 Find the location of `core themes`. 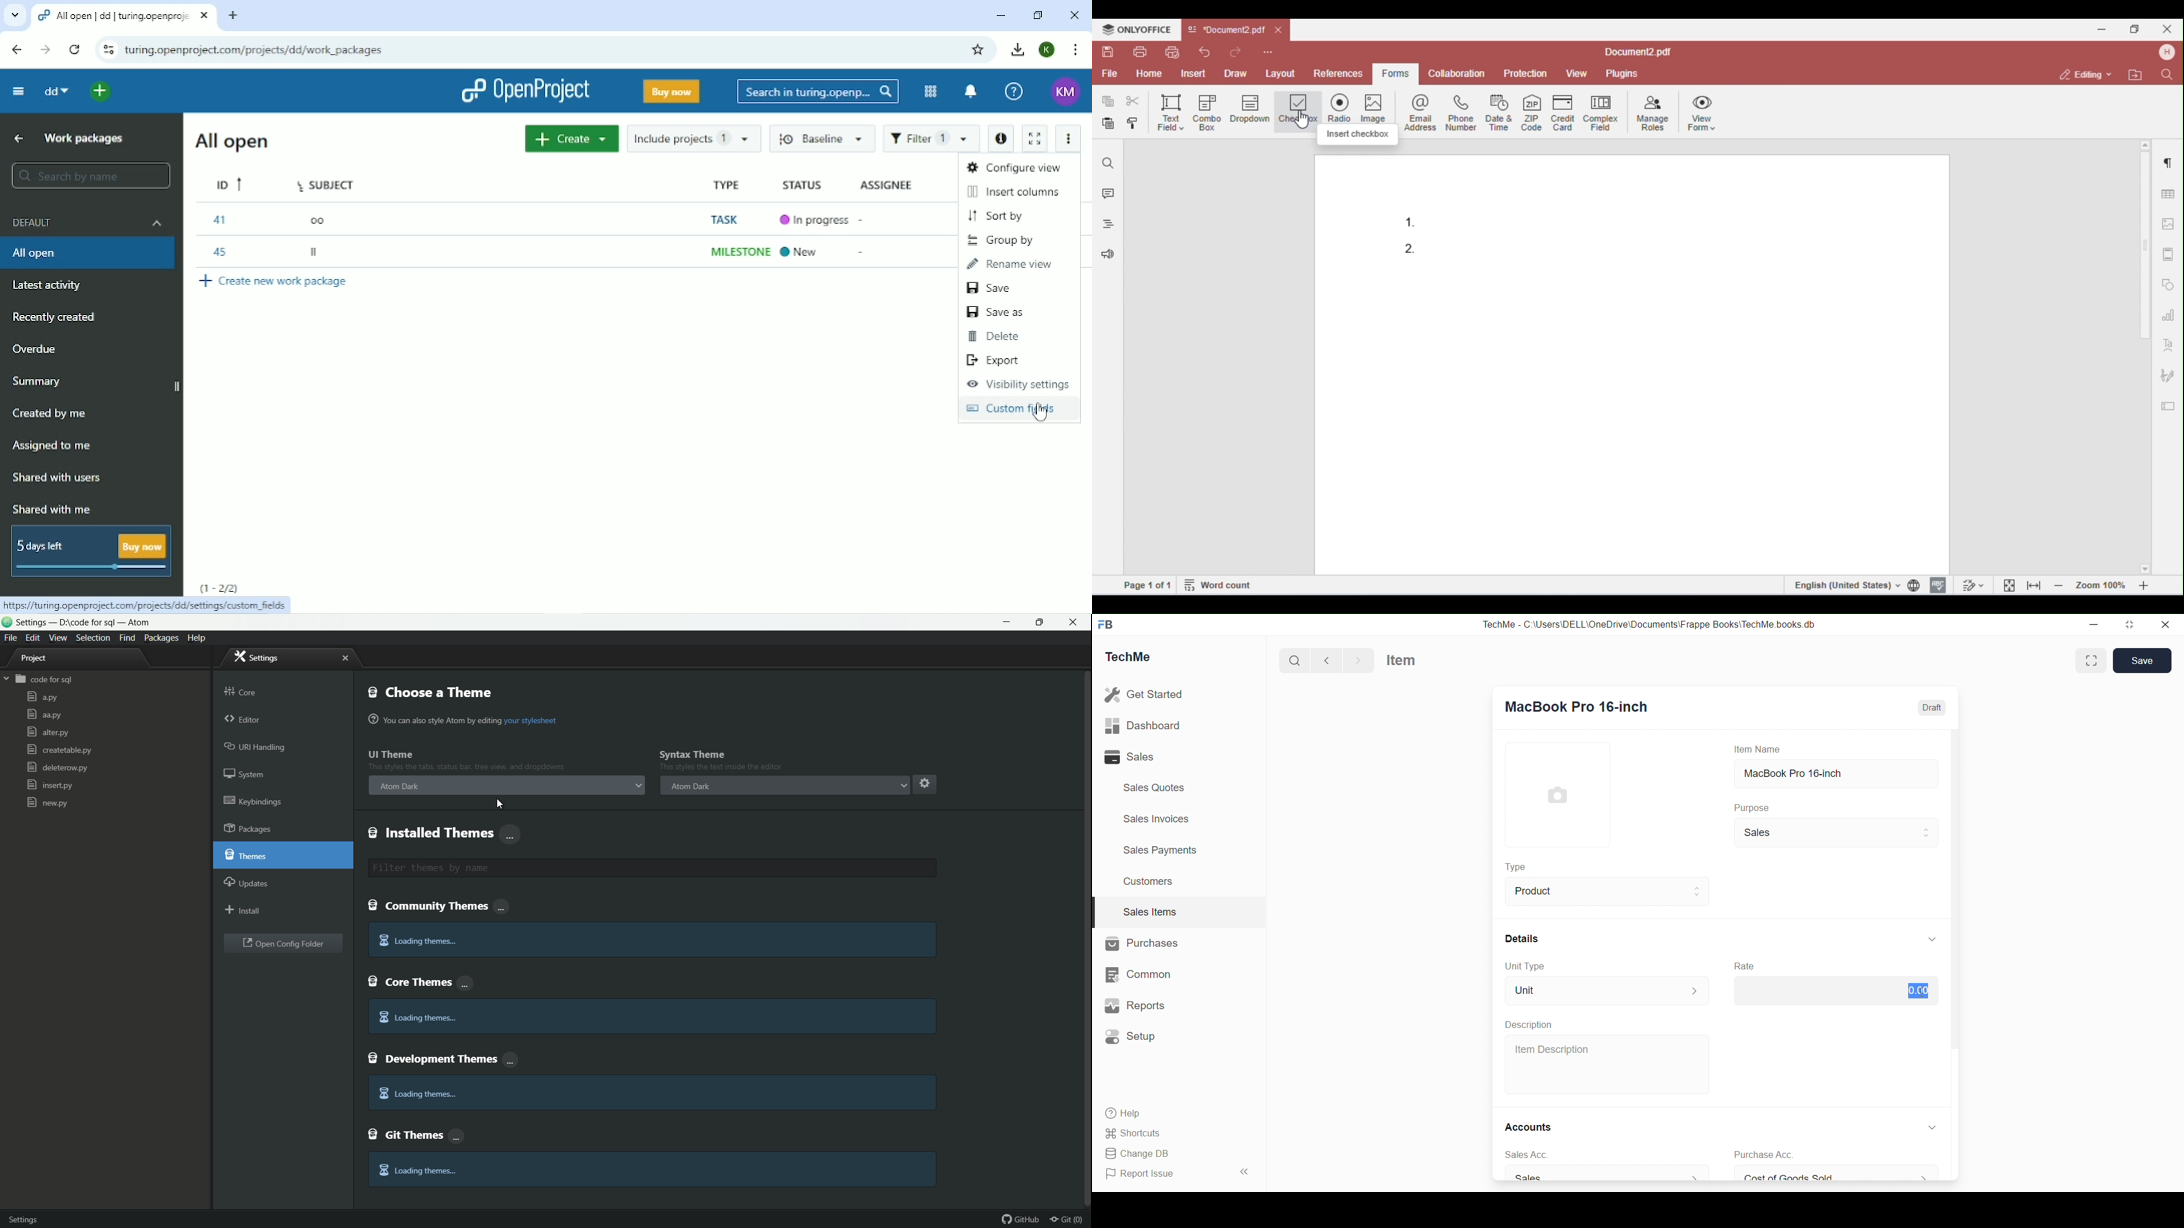

core themes is located at coordinates (421, 981).